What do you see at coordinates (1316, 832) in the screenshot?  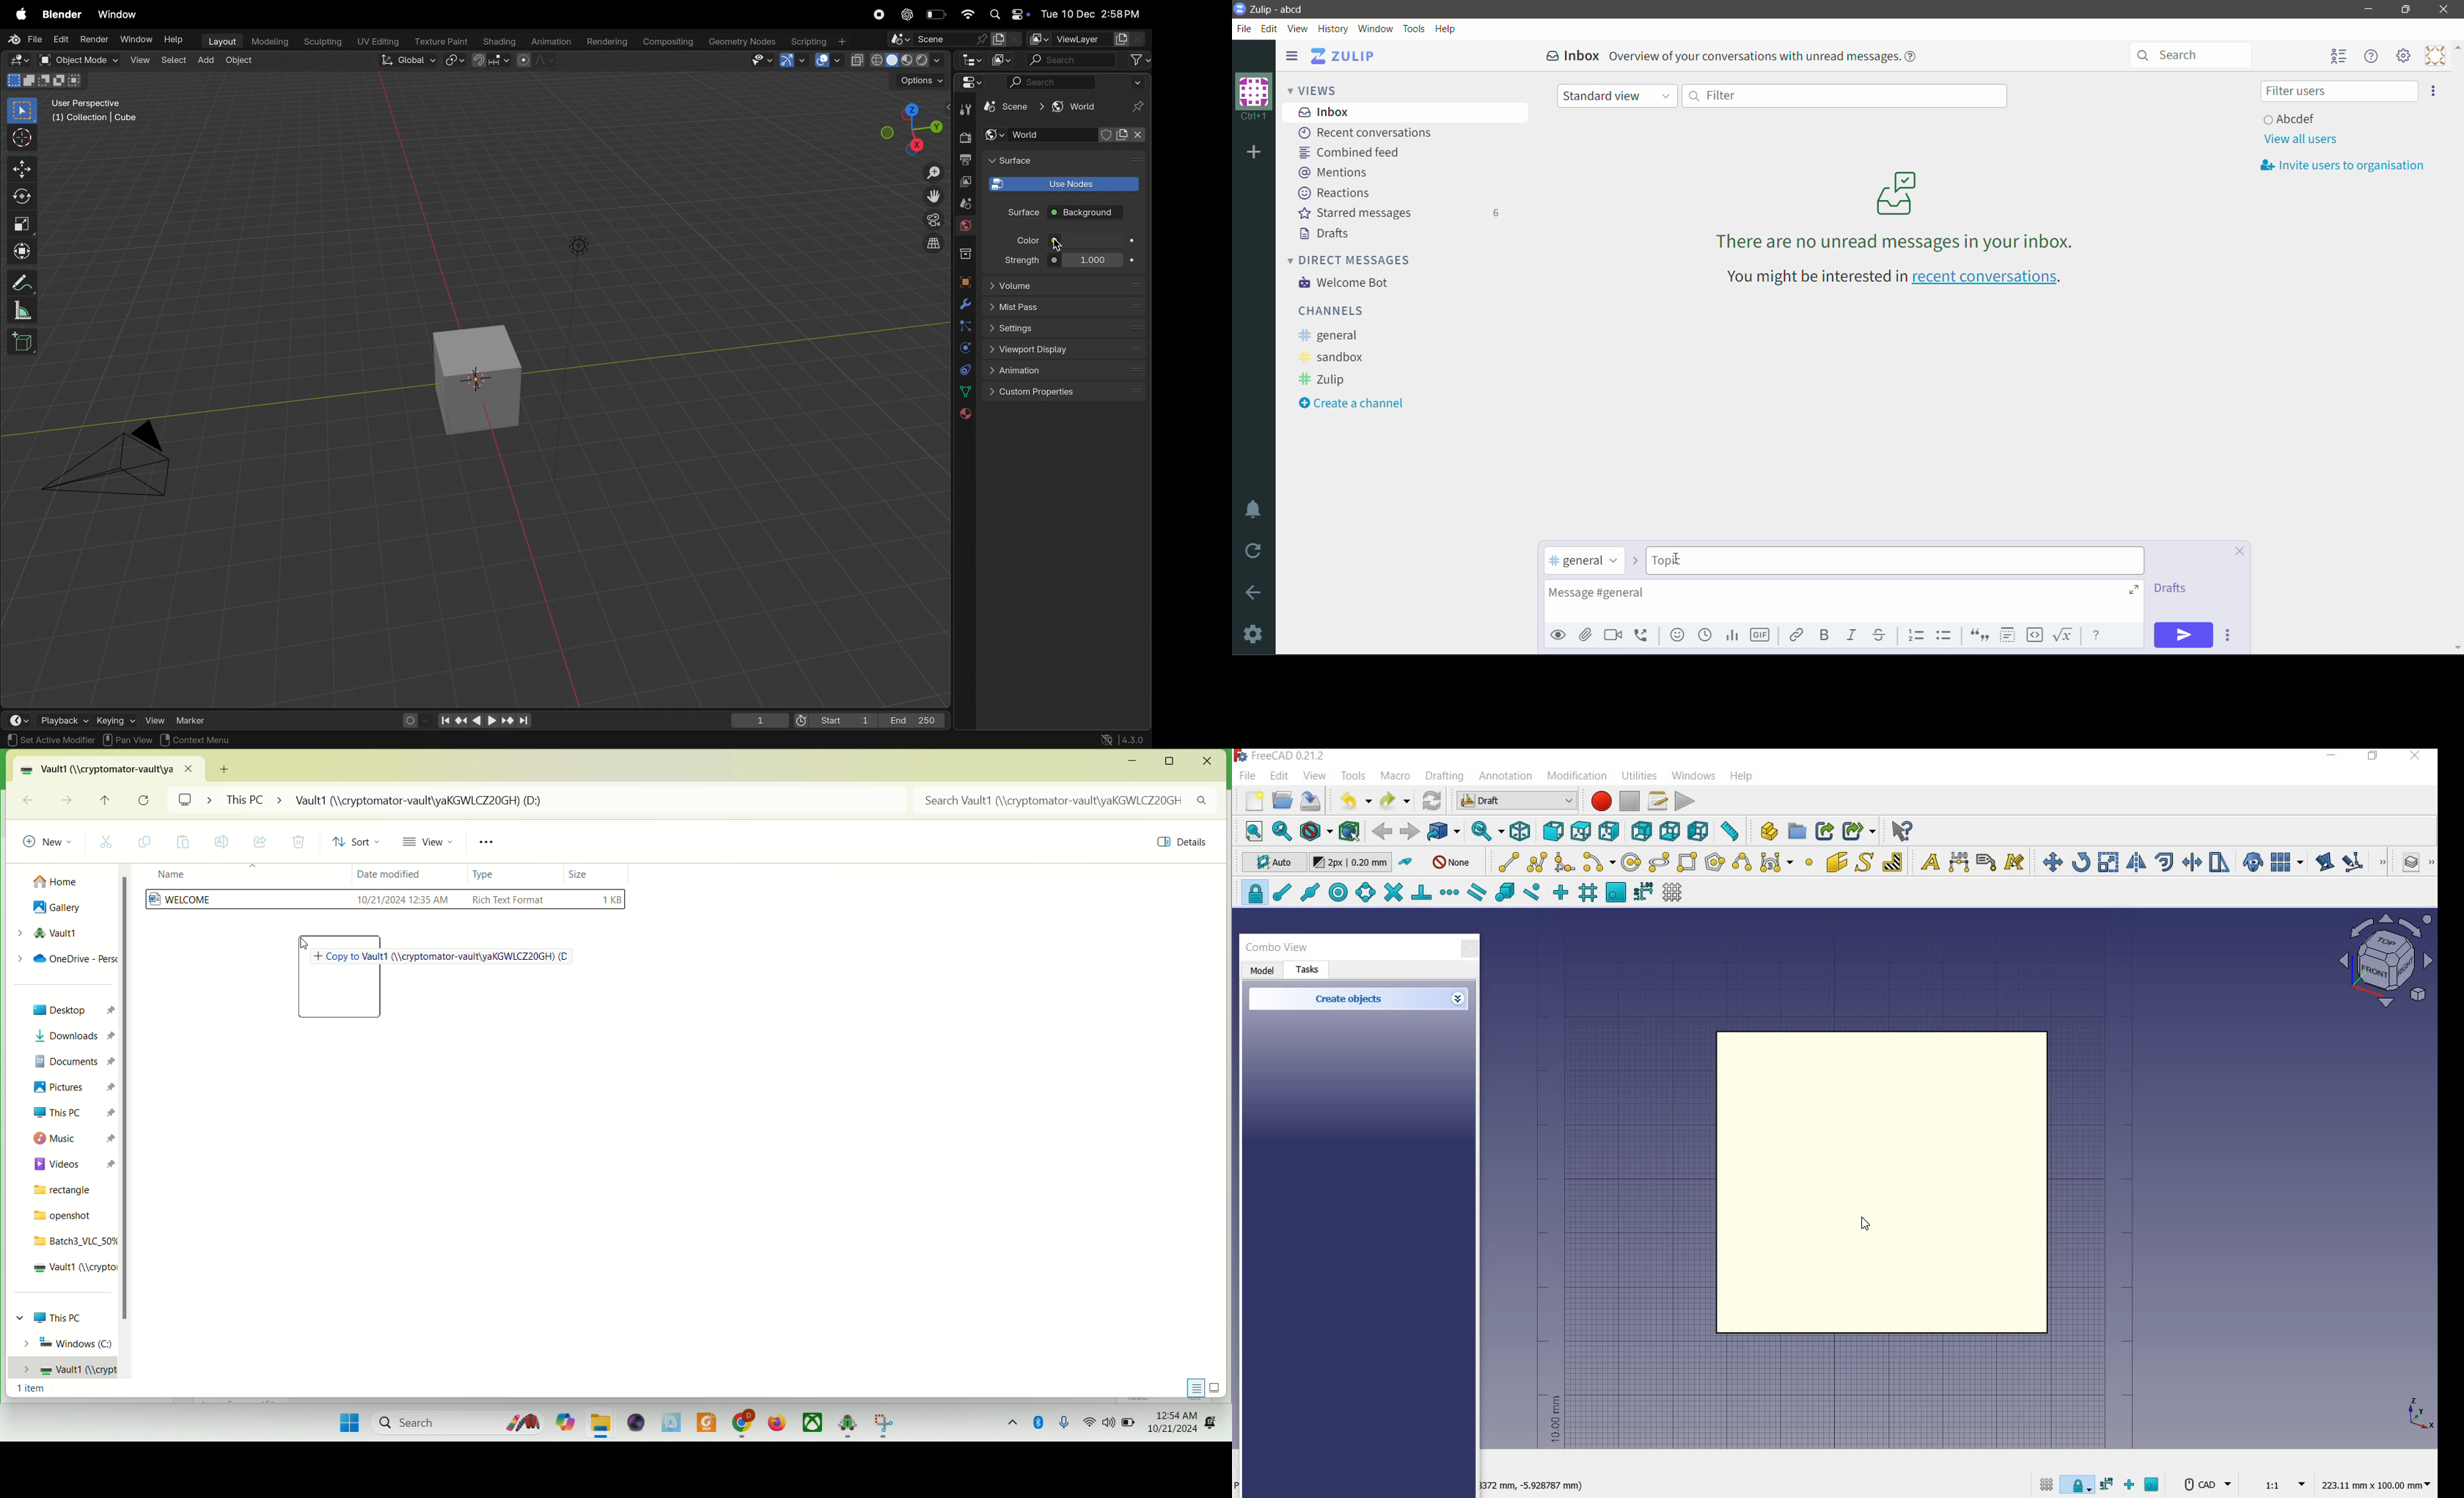 I see `draw style` at bounding box center [1316, 832].